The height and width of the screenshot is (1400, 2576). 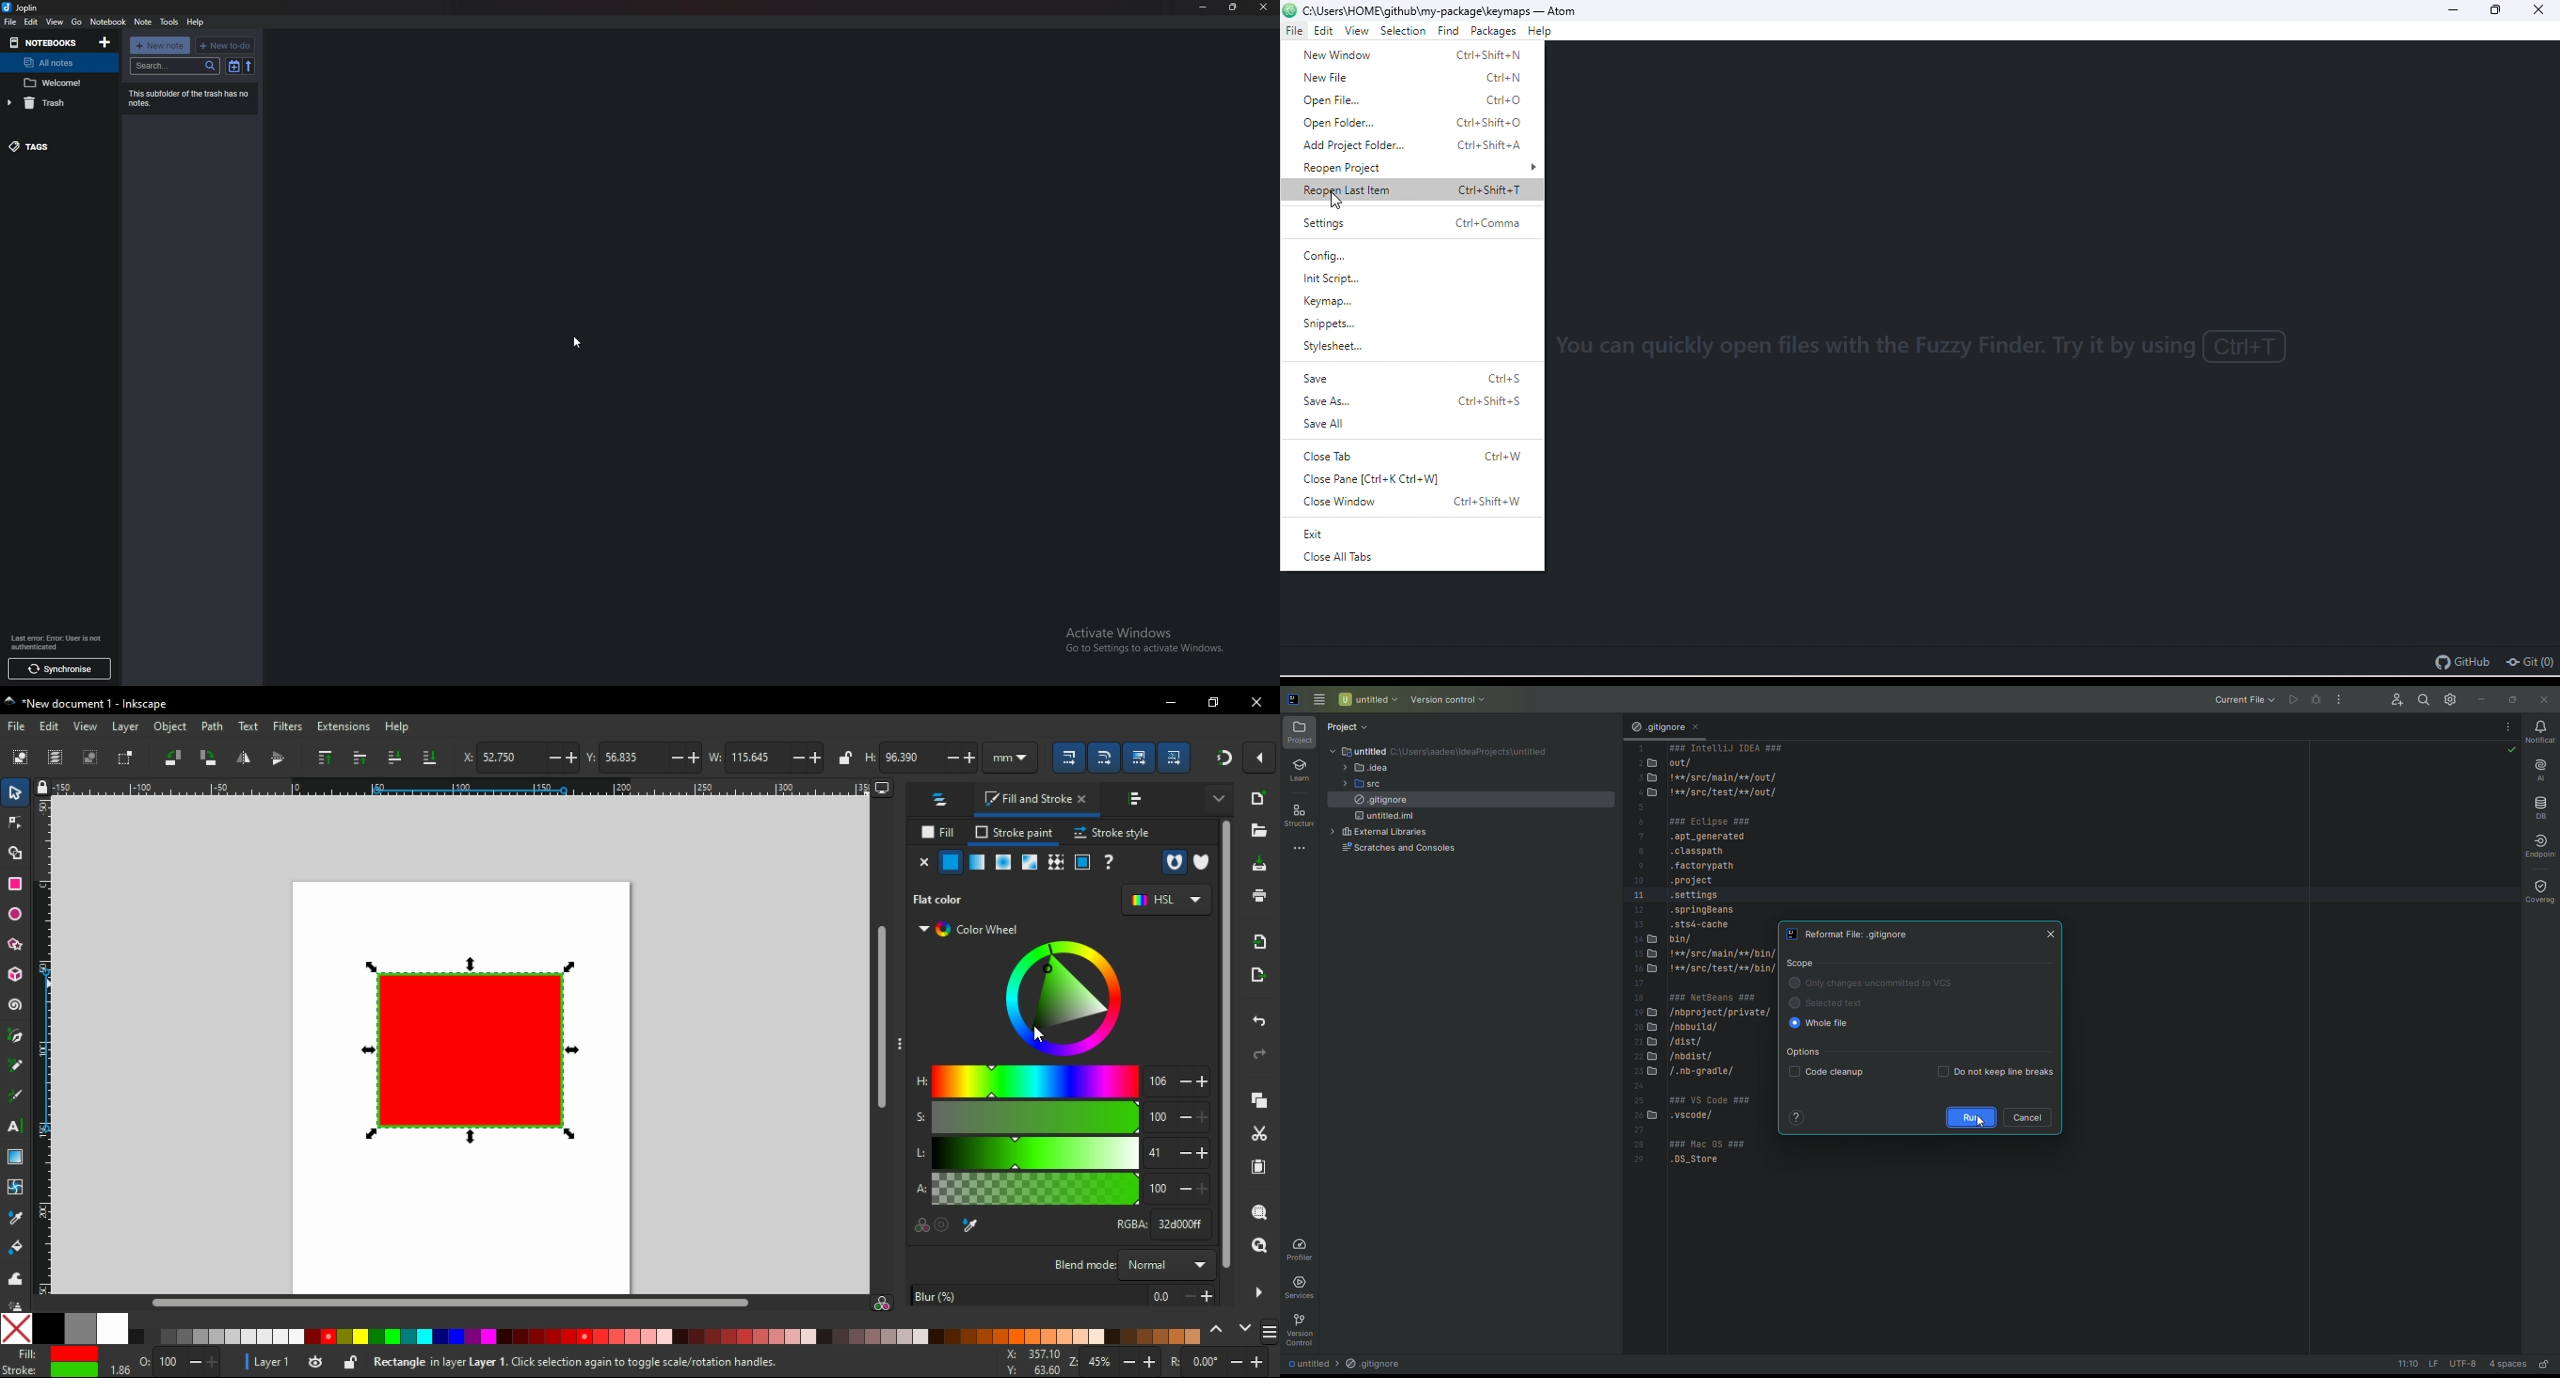 What do you see at coordinates (1305, 1287) in the screenshot?
I see `Services` at bounding box center [1305, 1287].